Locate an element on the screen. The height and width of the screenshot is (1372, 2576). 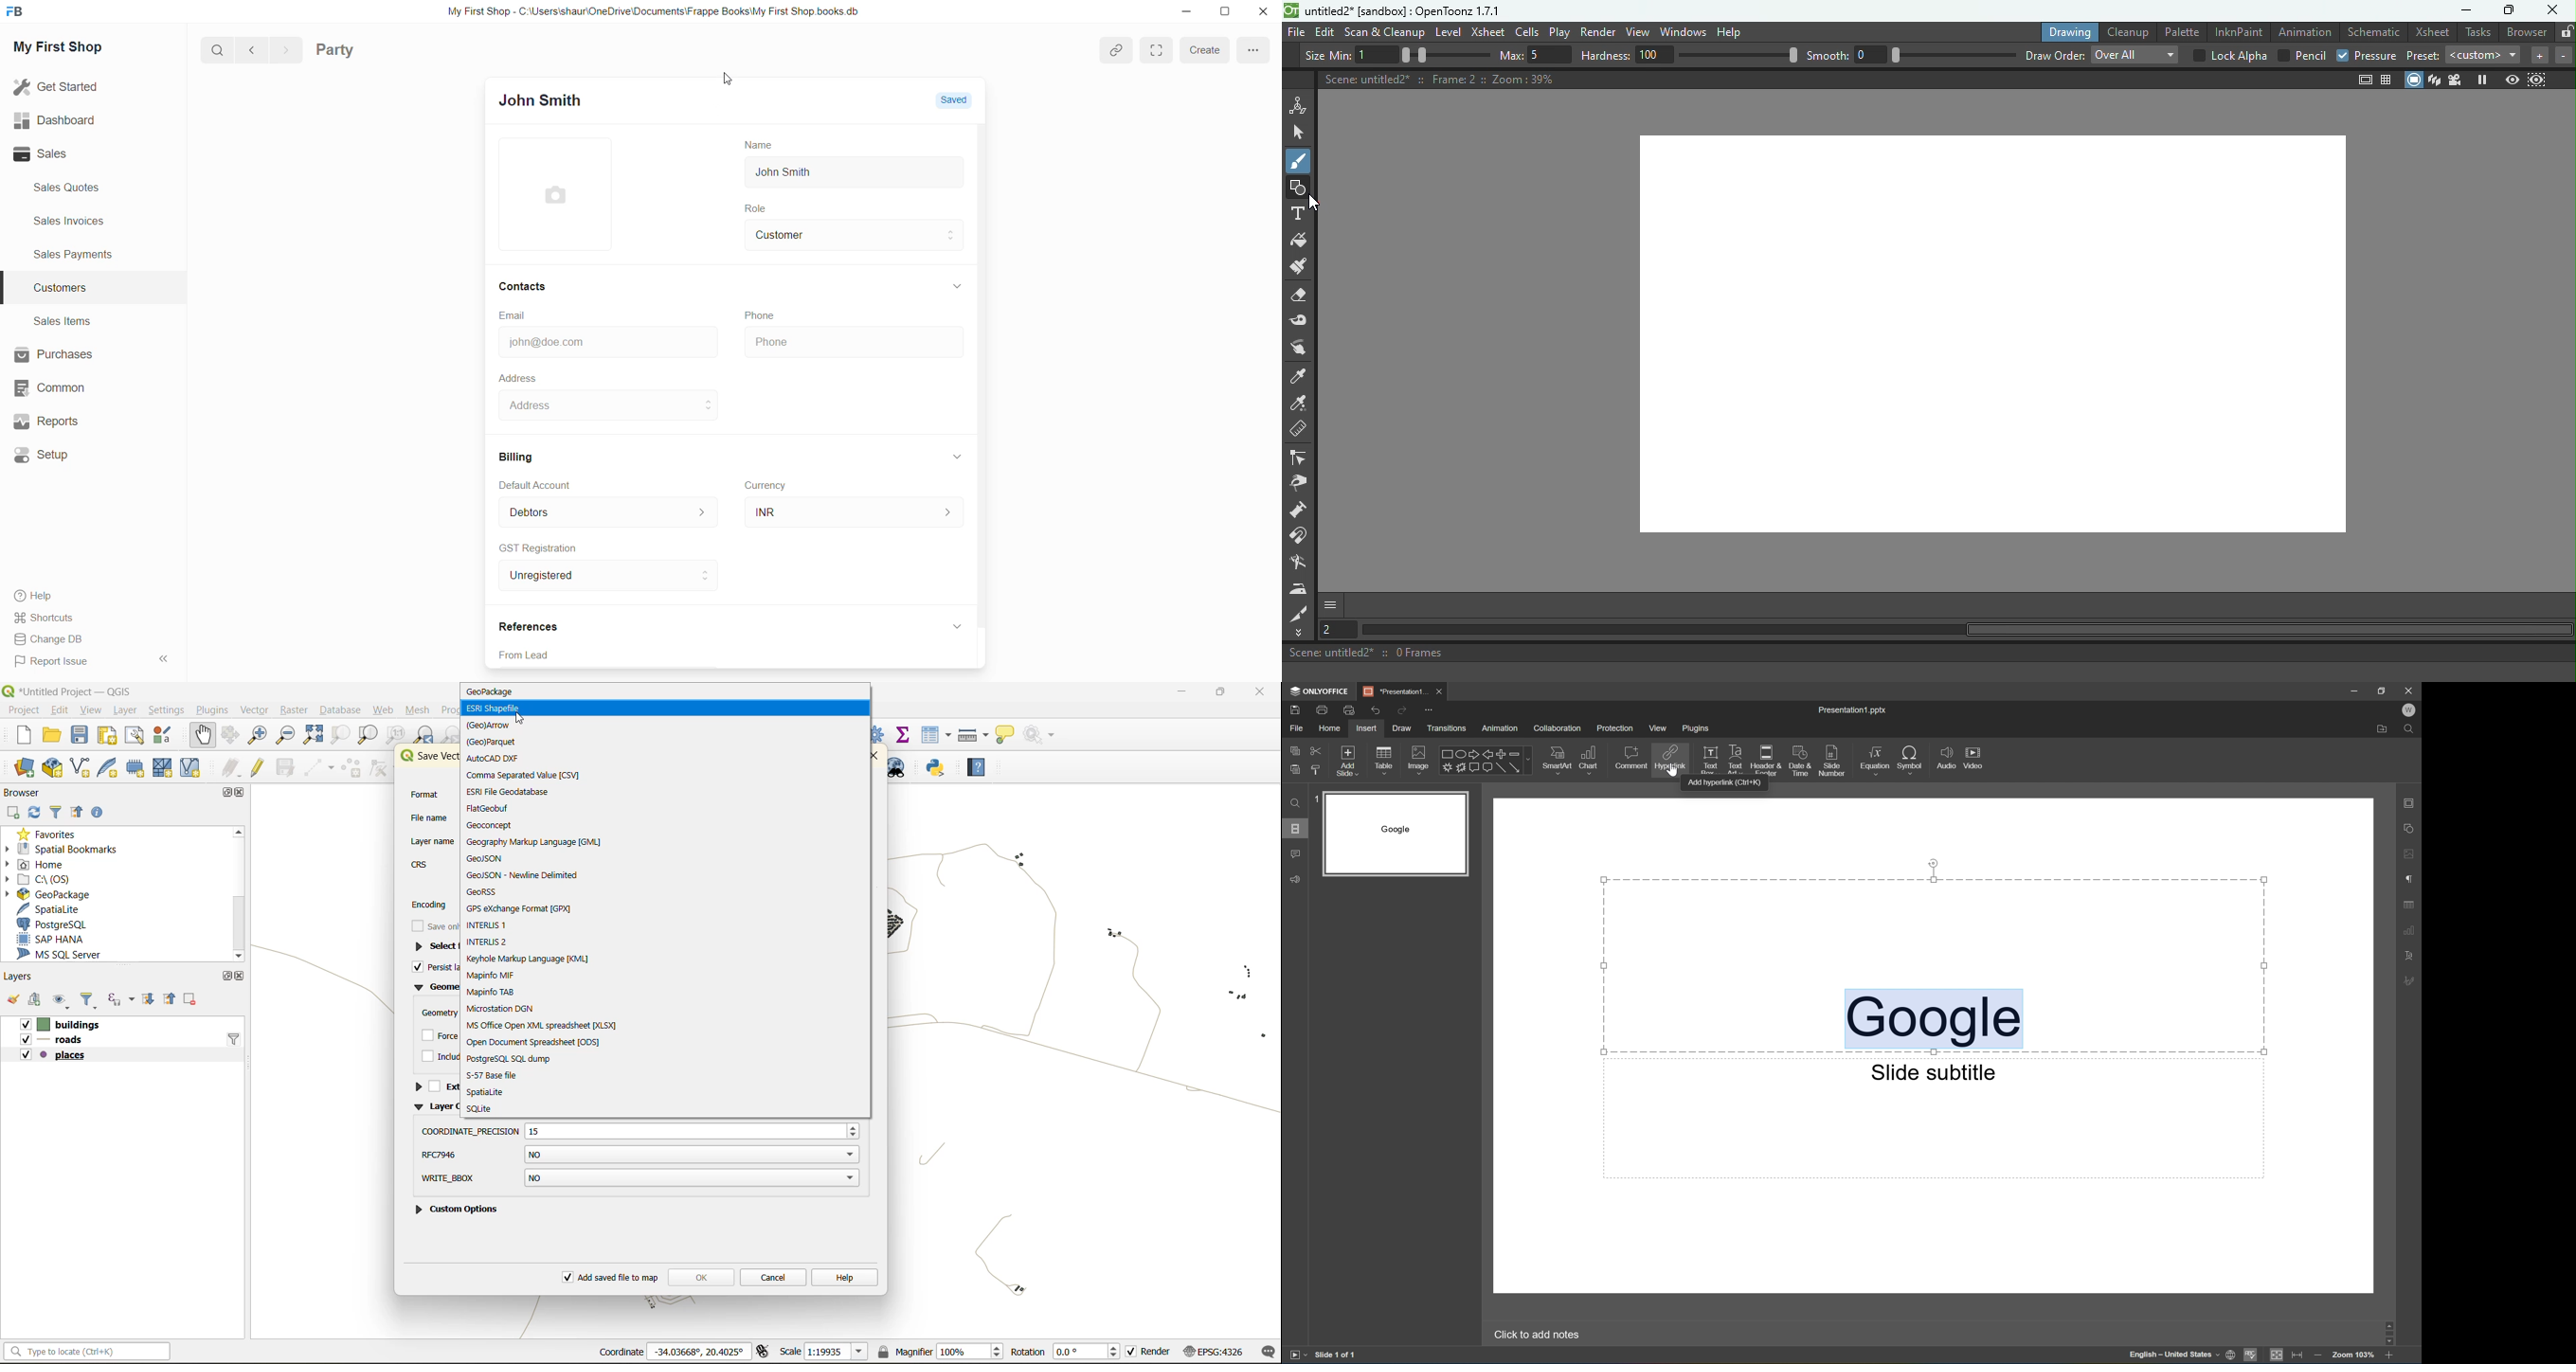
move to above address is located at coordinates (708, 507).